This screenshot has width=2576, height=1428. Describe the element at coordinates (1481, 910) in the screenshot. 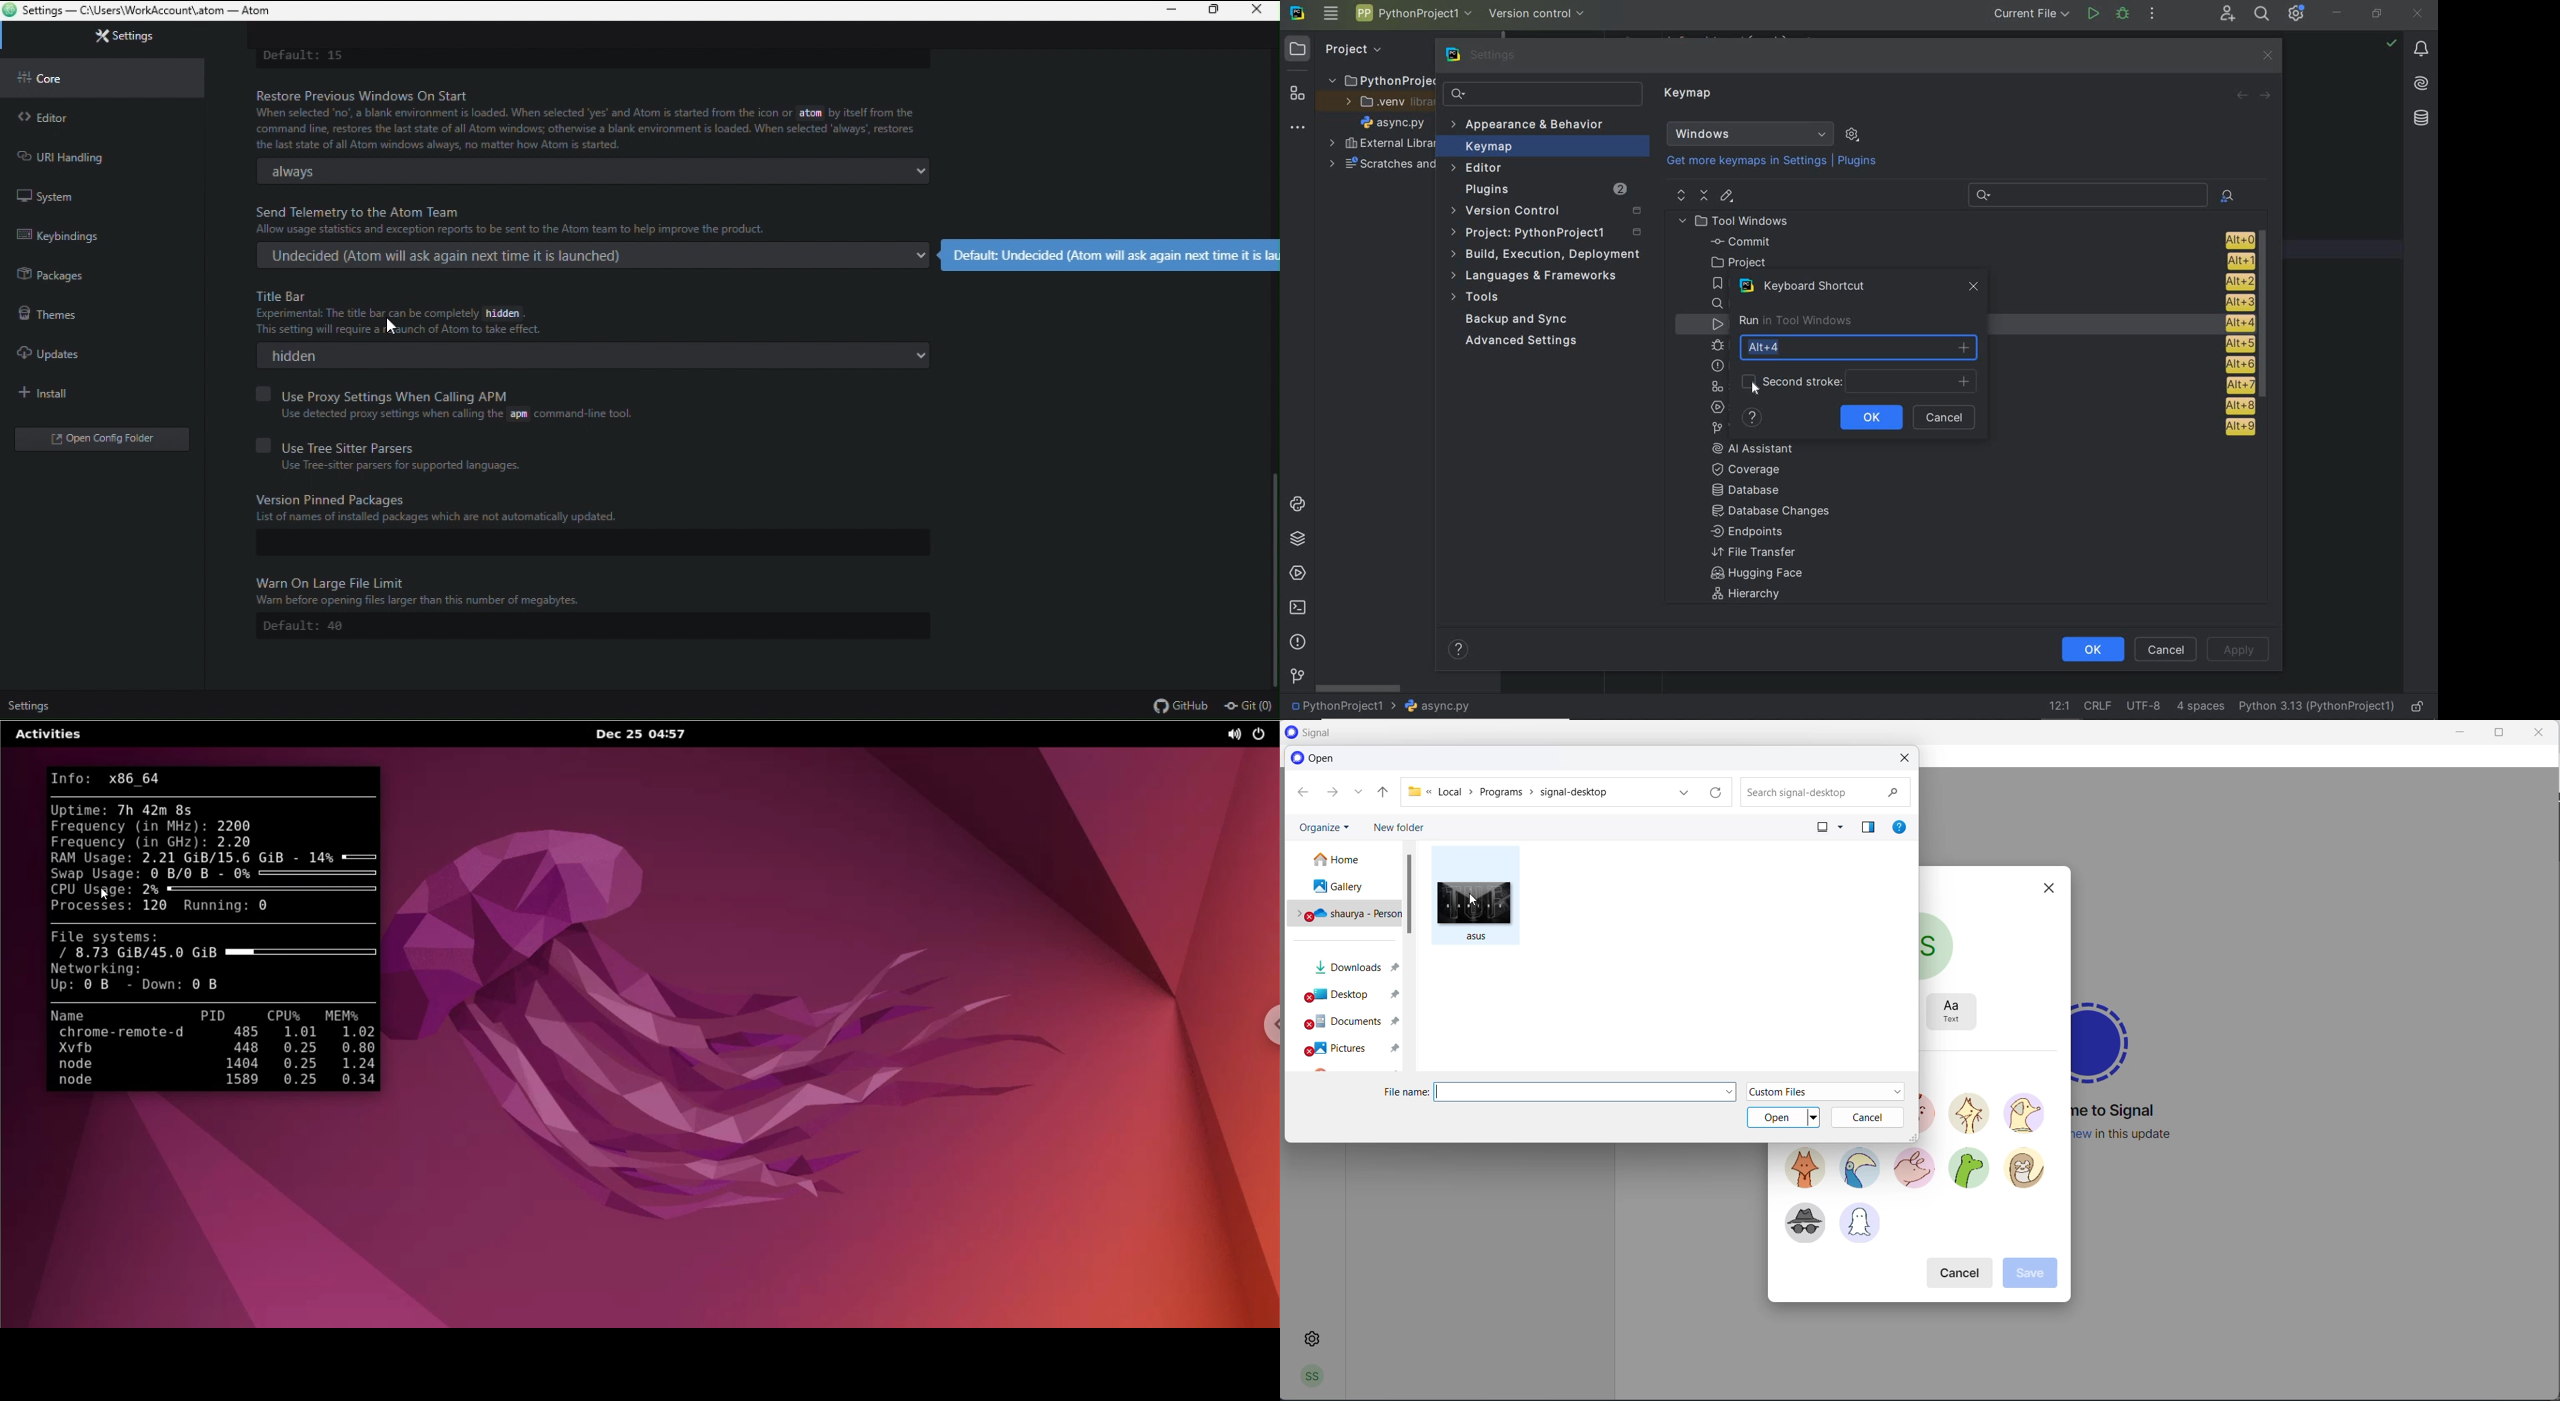

I see `picture` at that location.